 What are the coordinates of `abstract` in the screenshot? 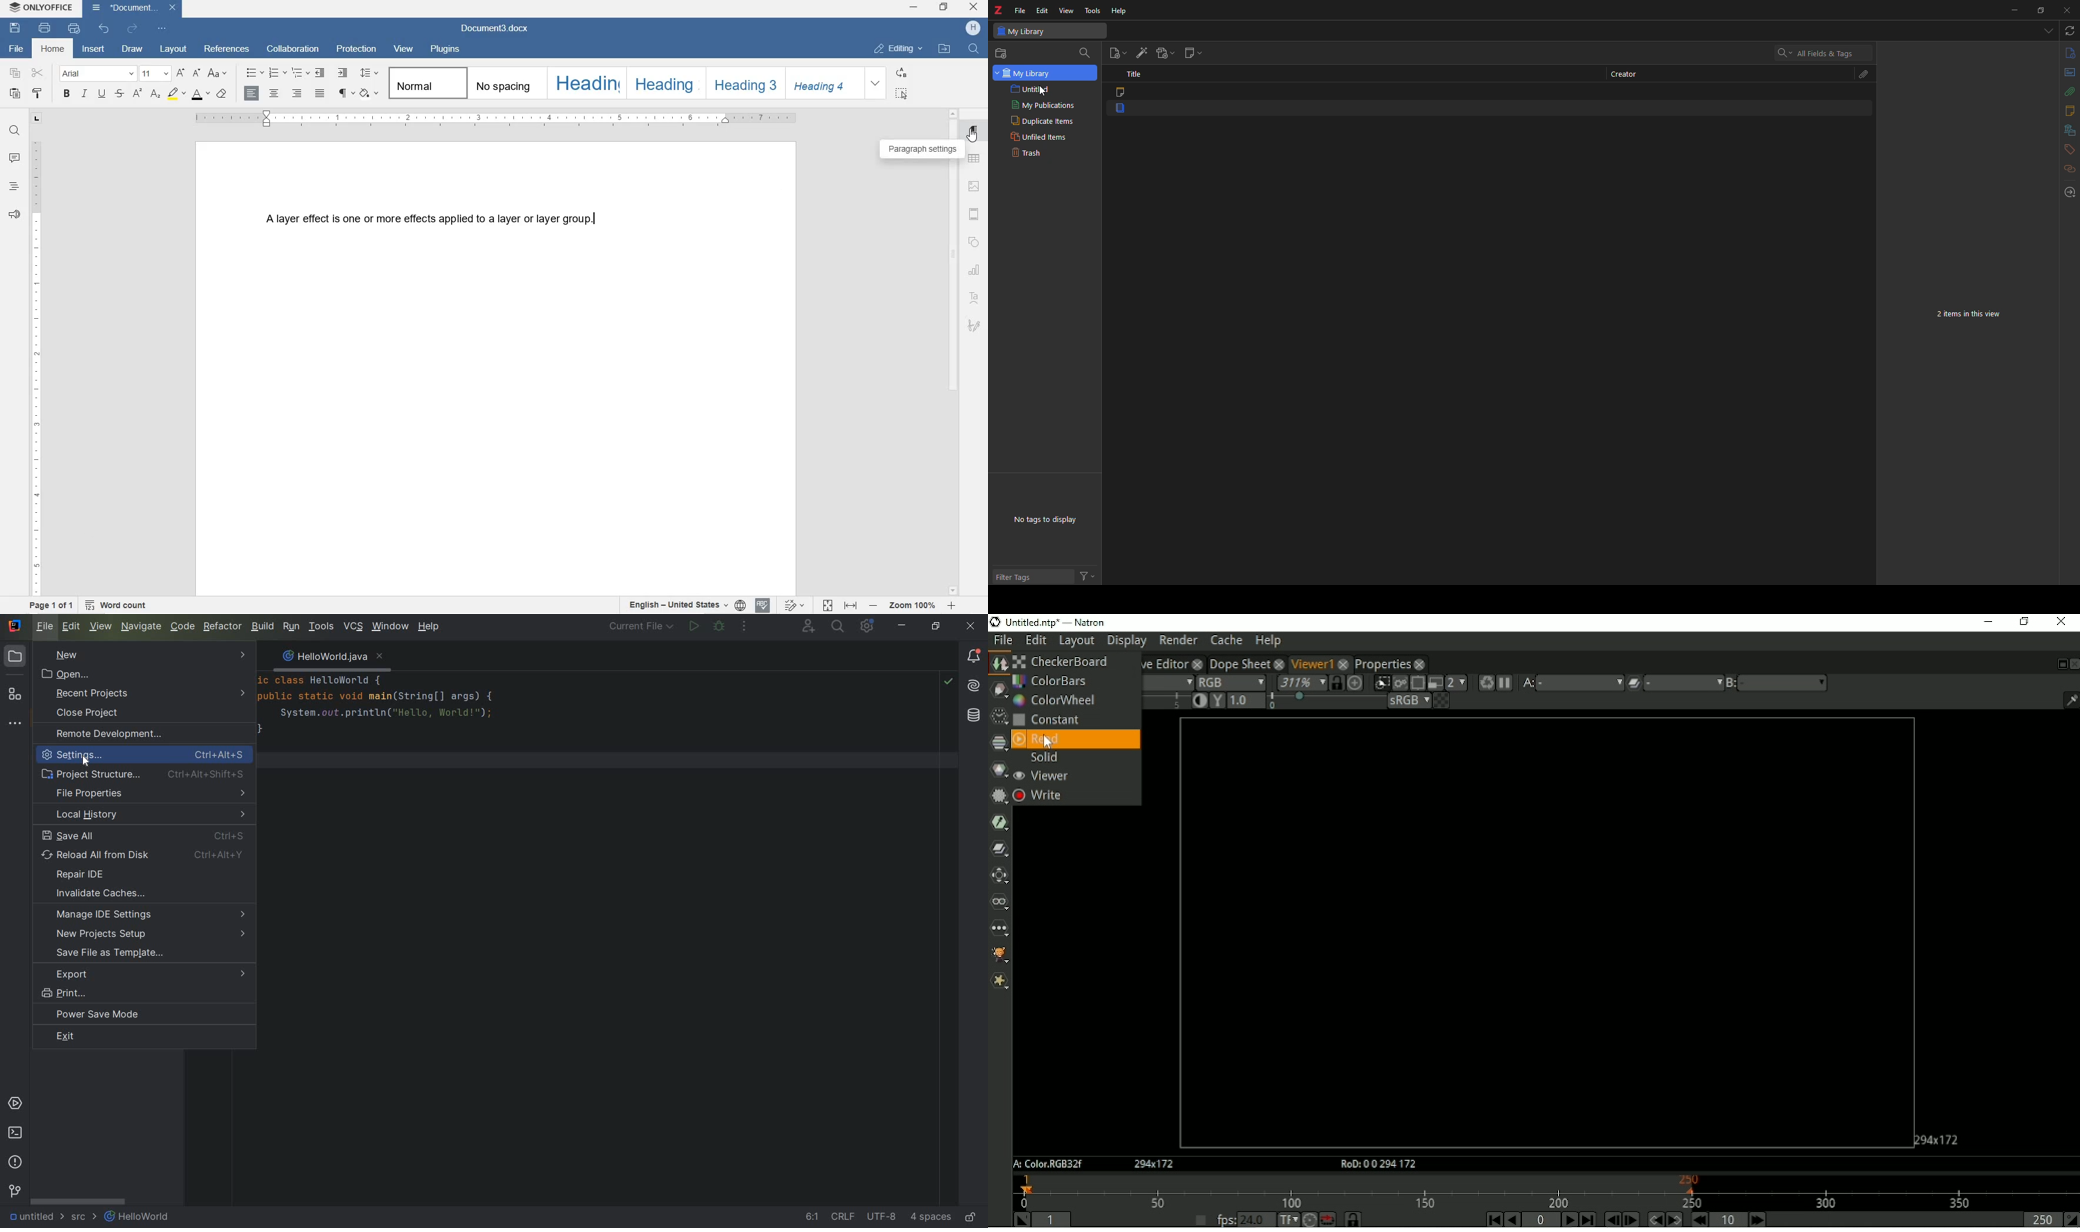 It's located at (2069, 73).